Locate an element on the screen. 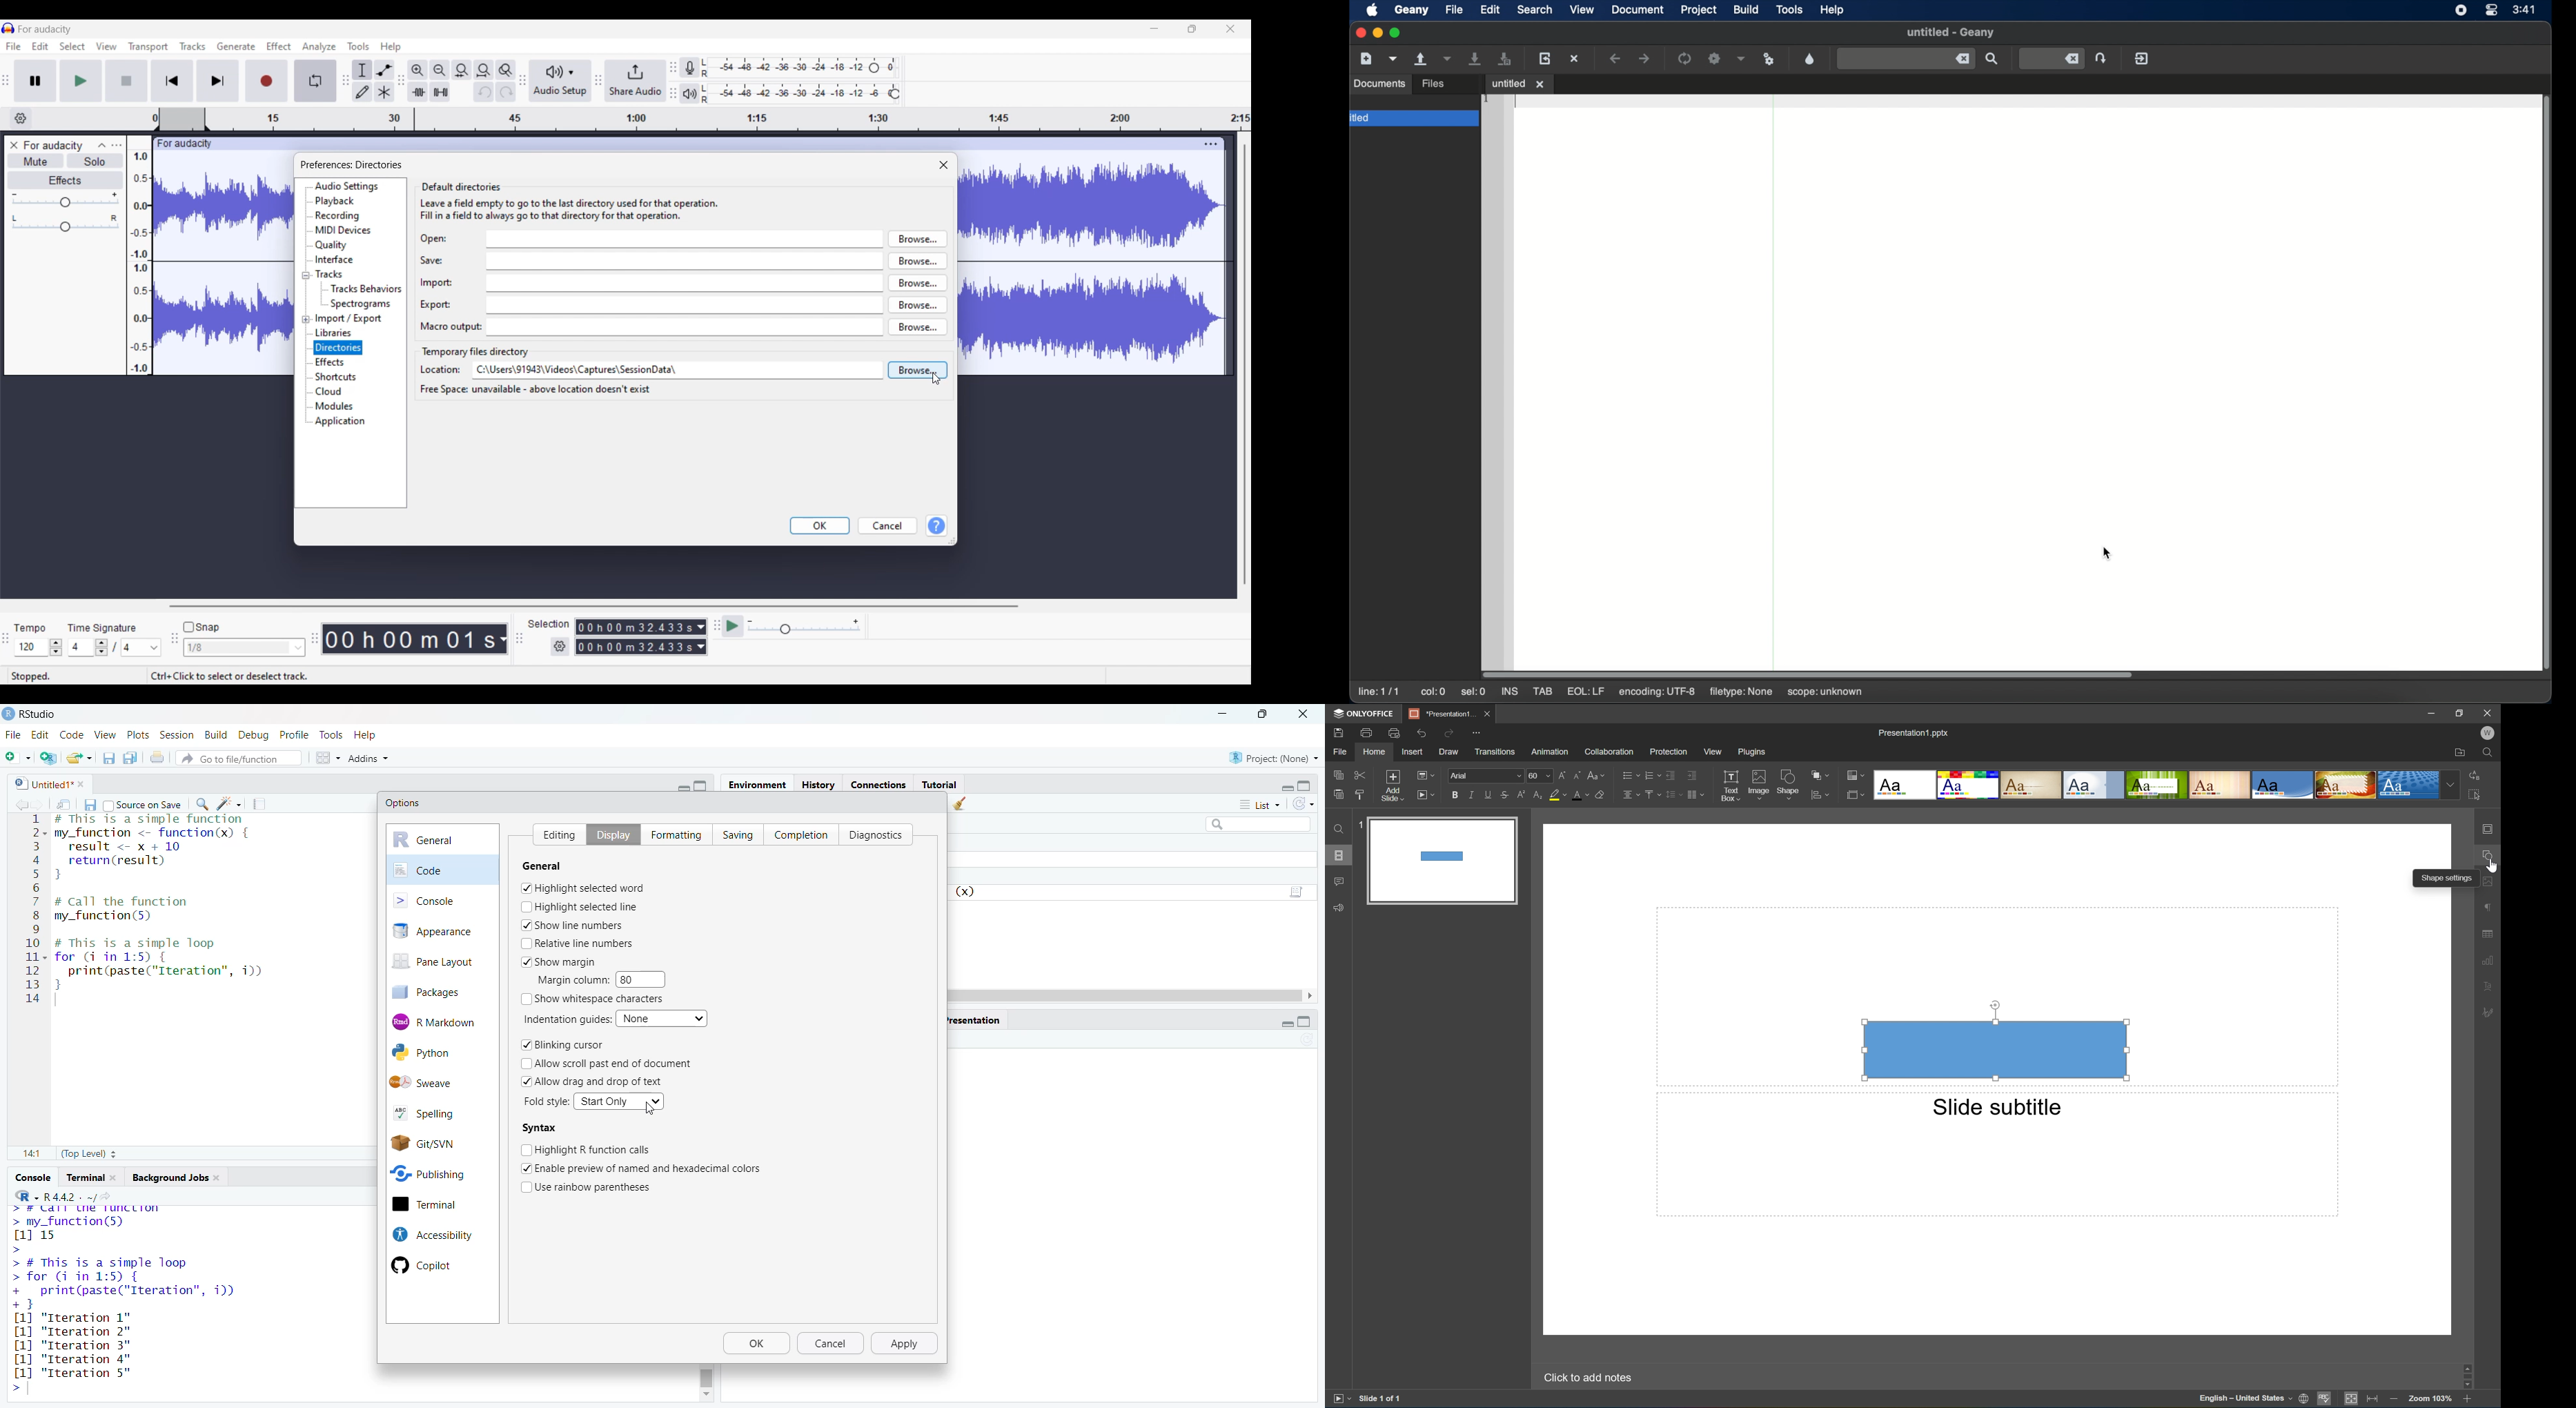 The image size is (2576, 1428). view the current working directory is located at coordinates (112, 1196).